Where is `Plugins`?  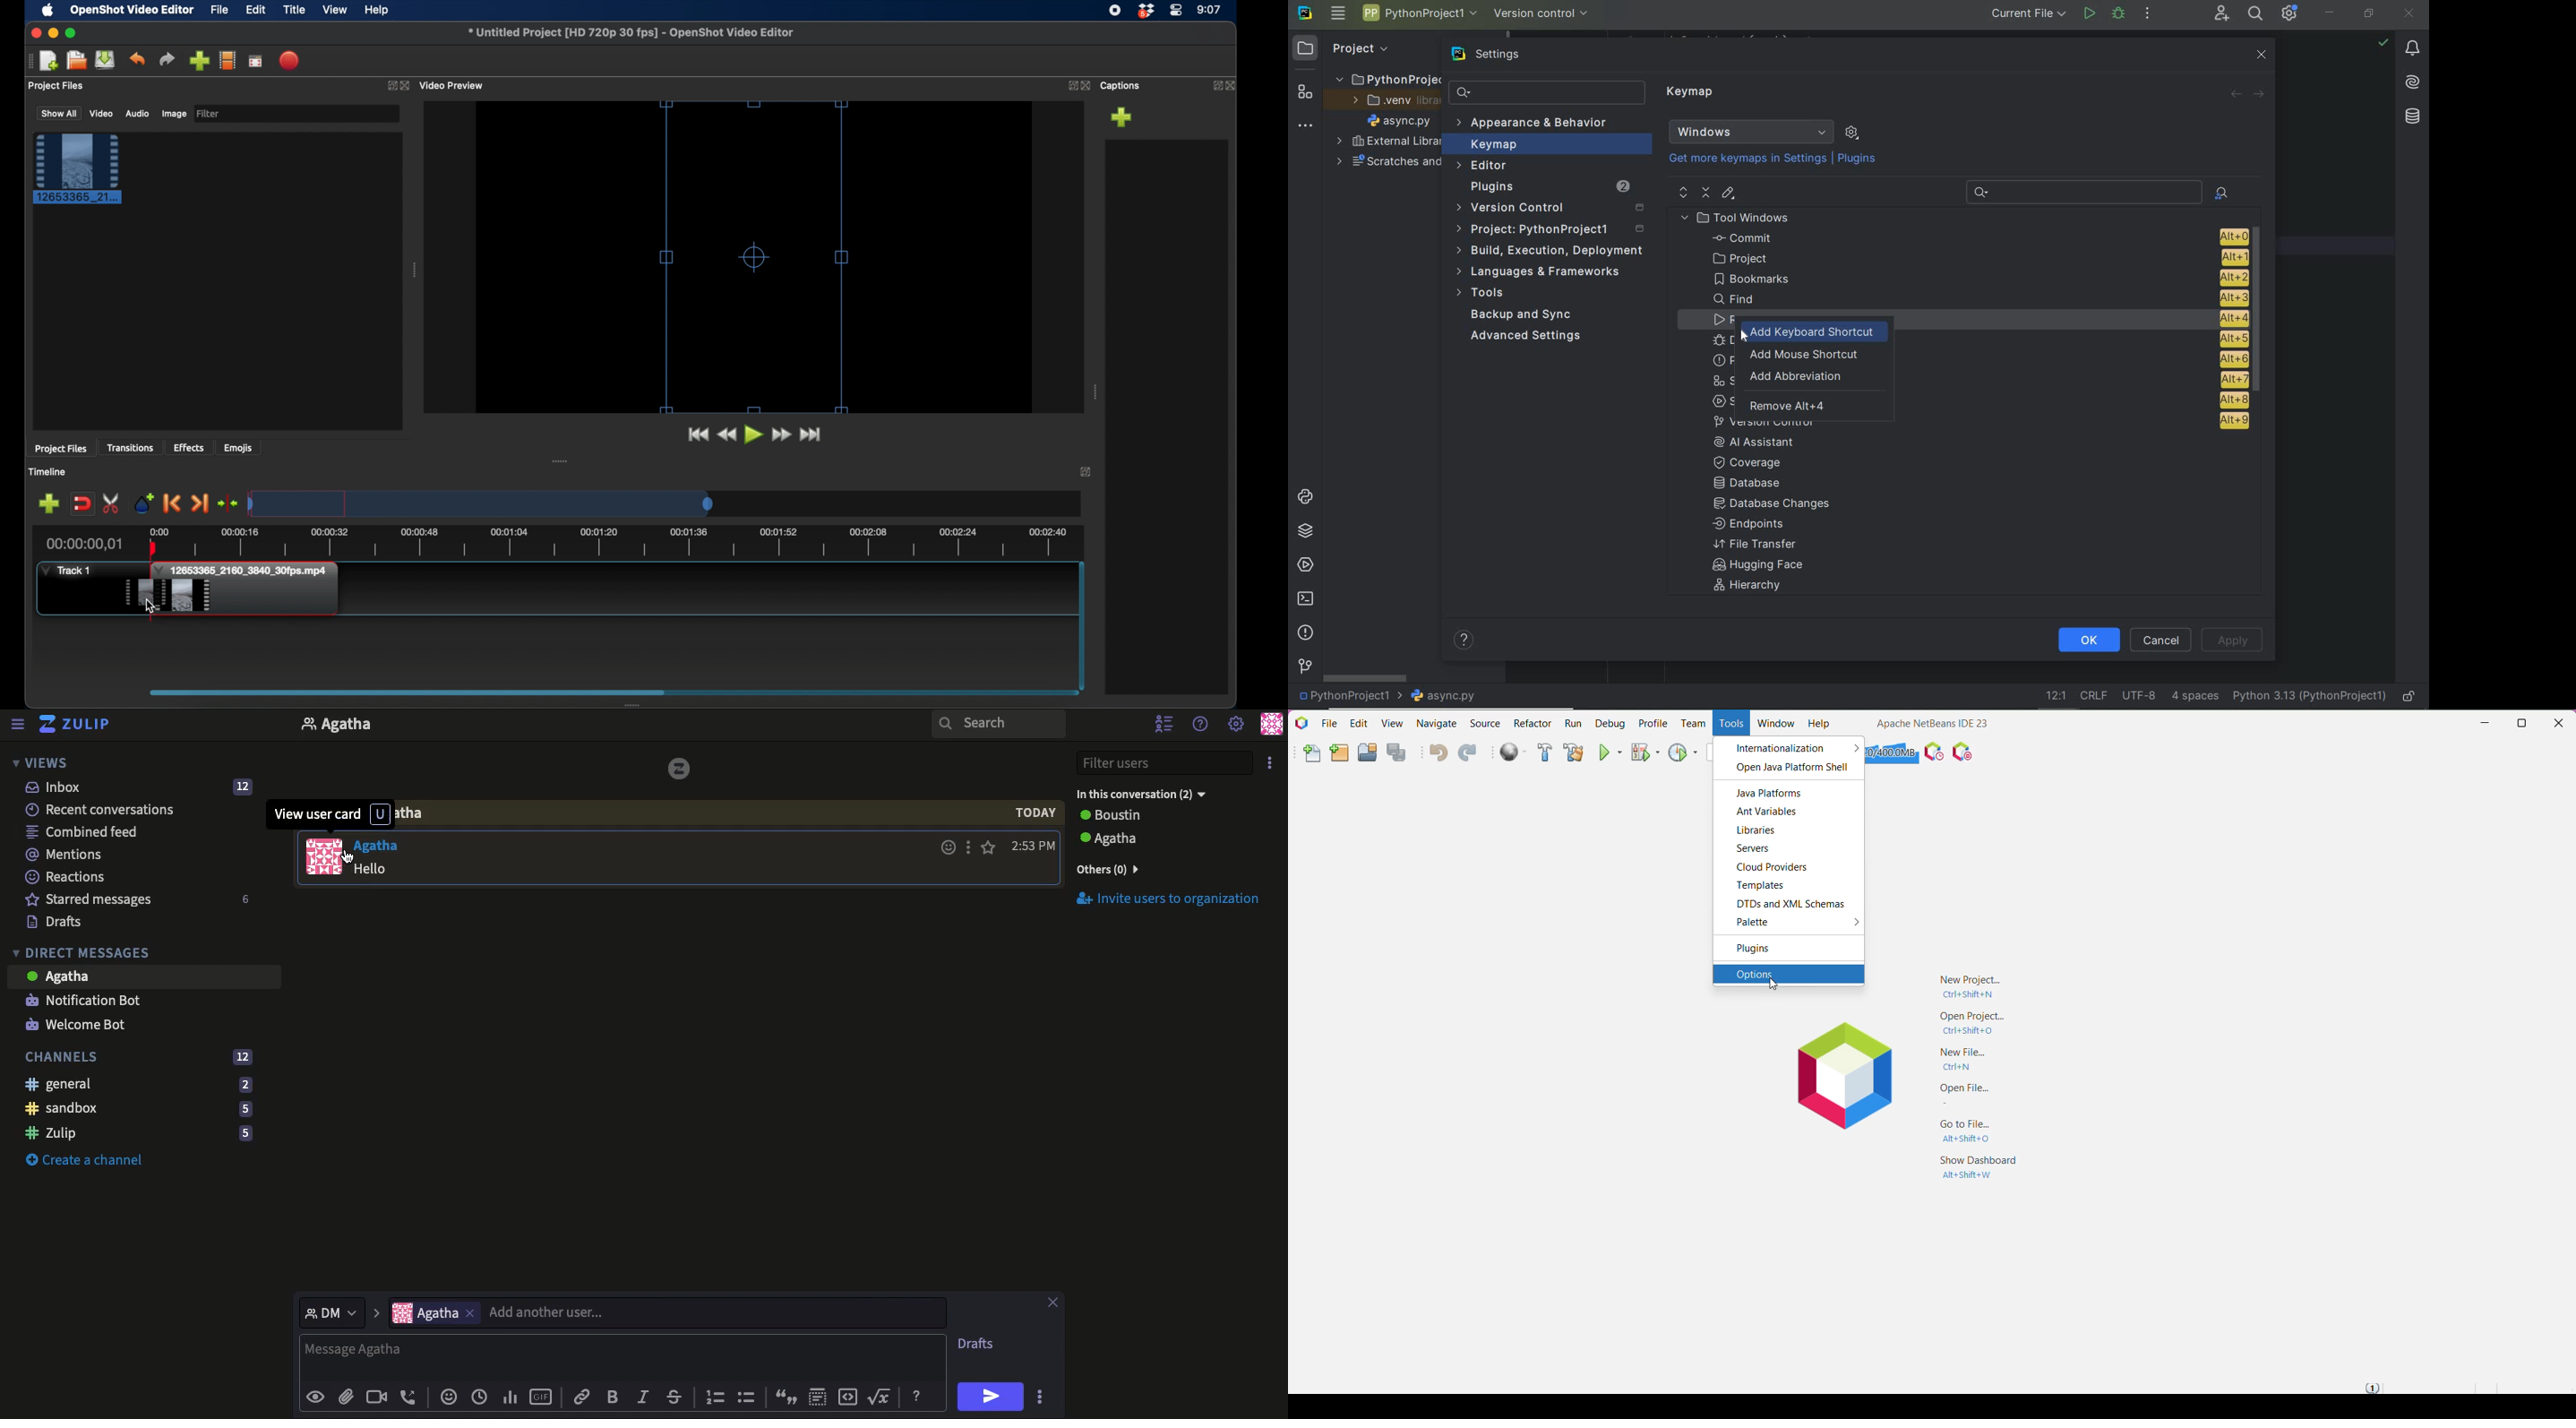 Plugins is located at coordinates (1754, 950).